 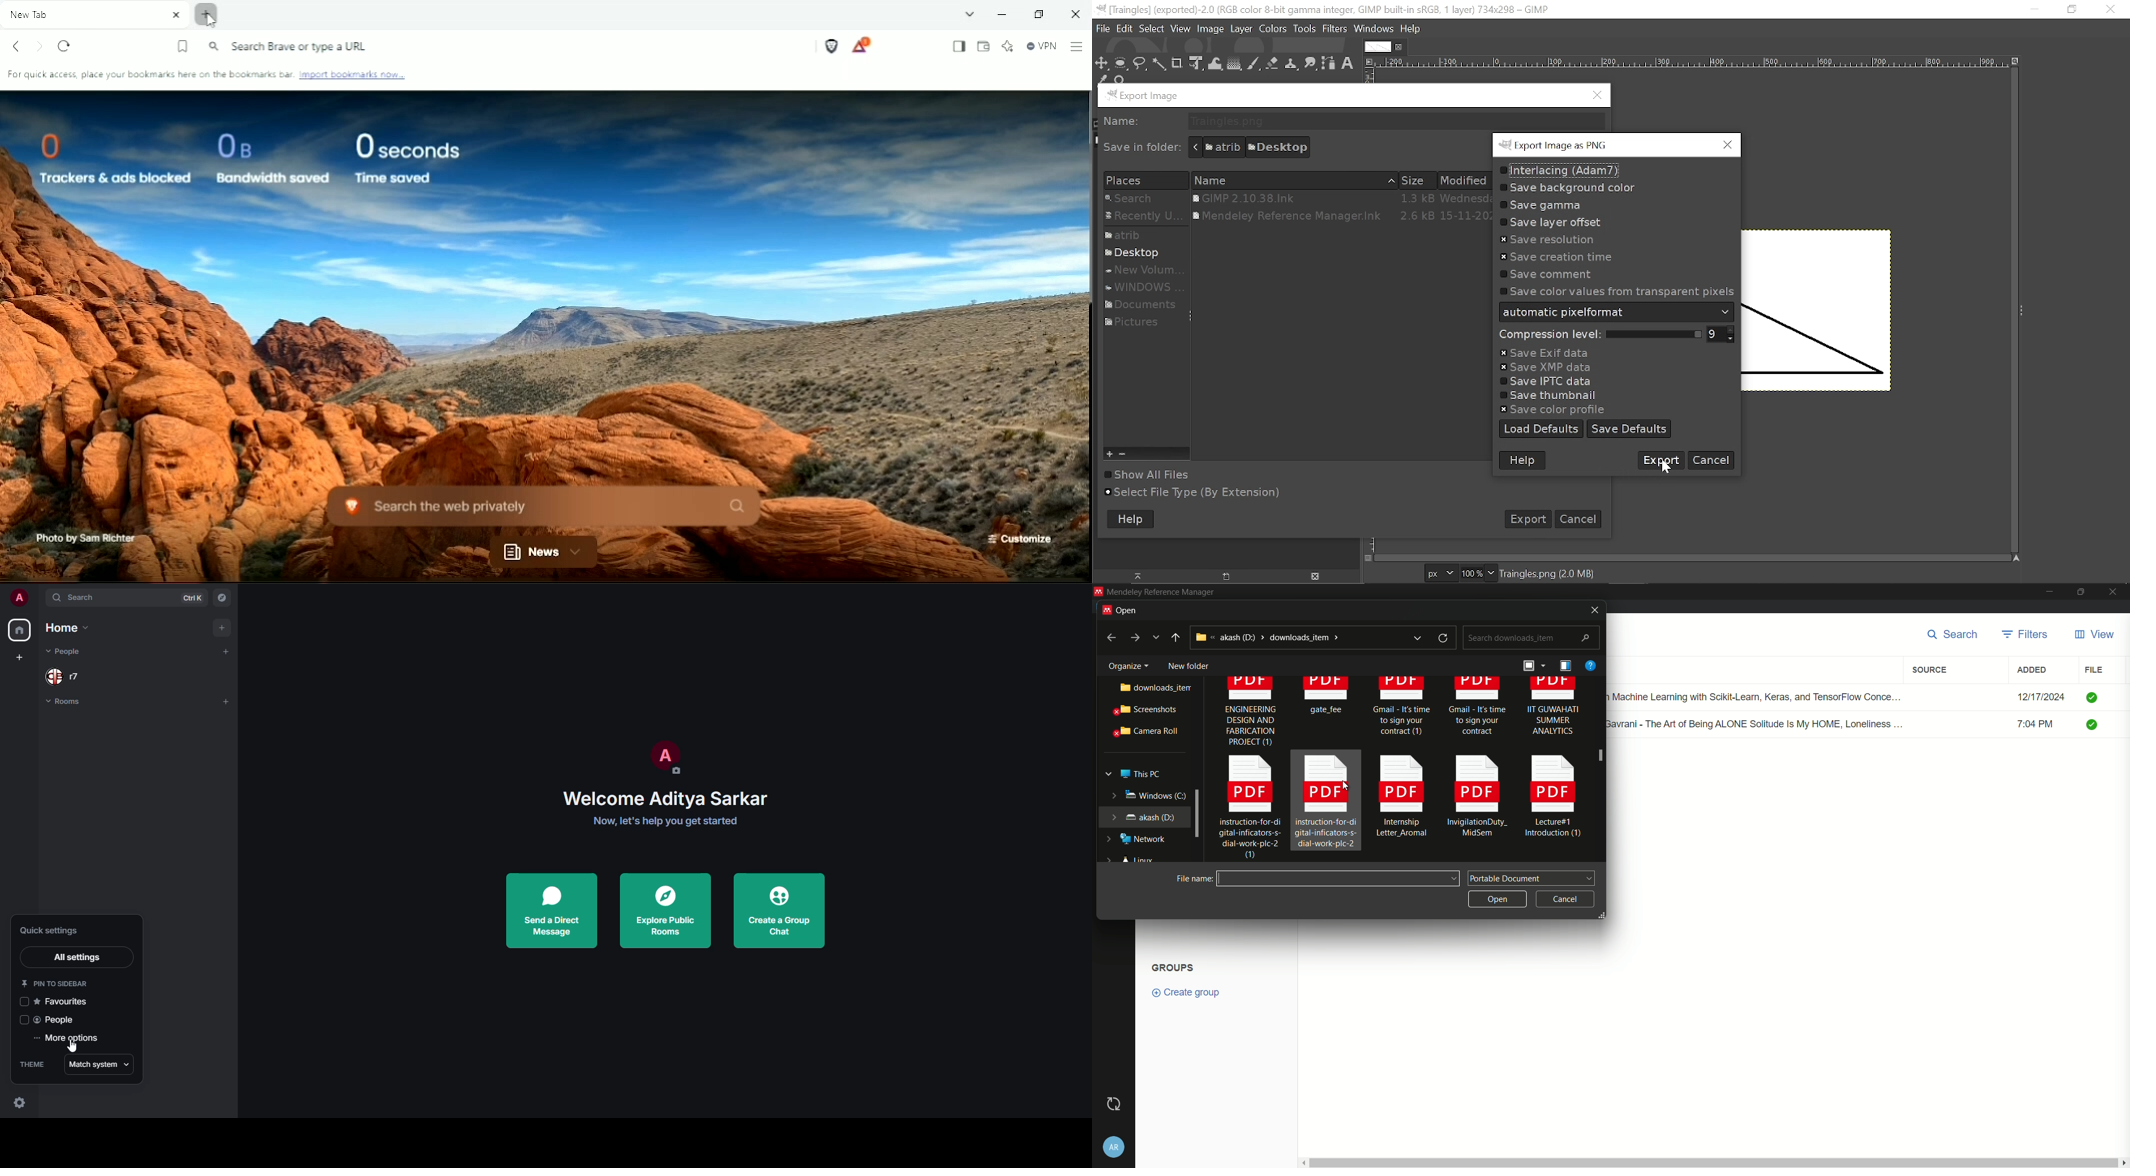 What do you see at coordinates (1124, 664) in the screenshot?
I see `Organize` at bounding box center [1124, 664].